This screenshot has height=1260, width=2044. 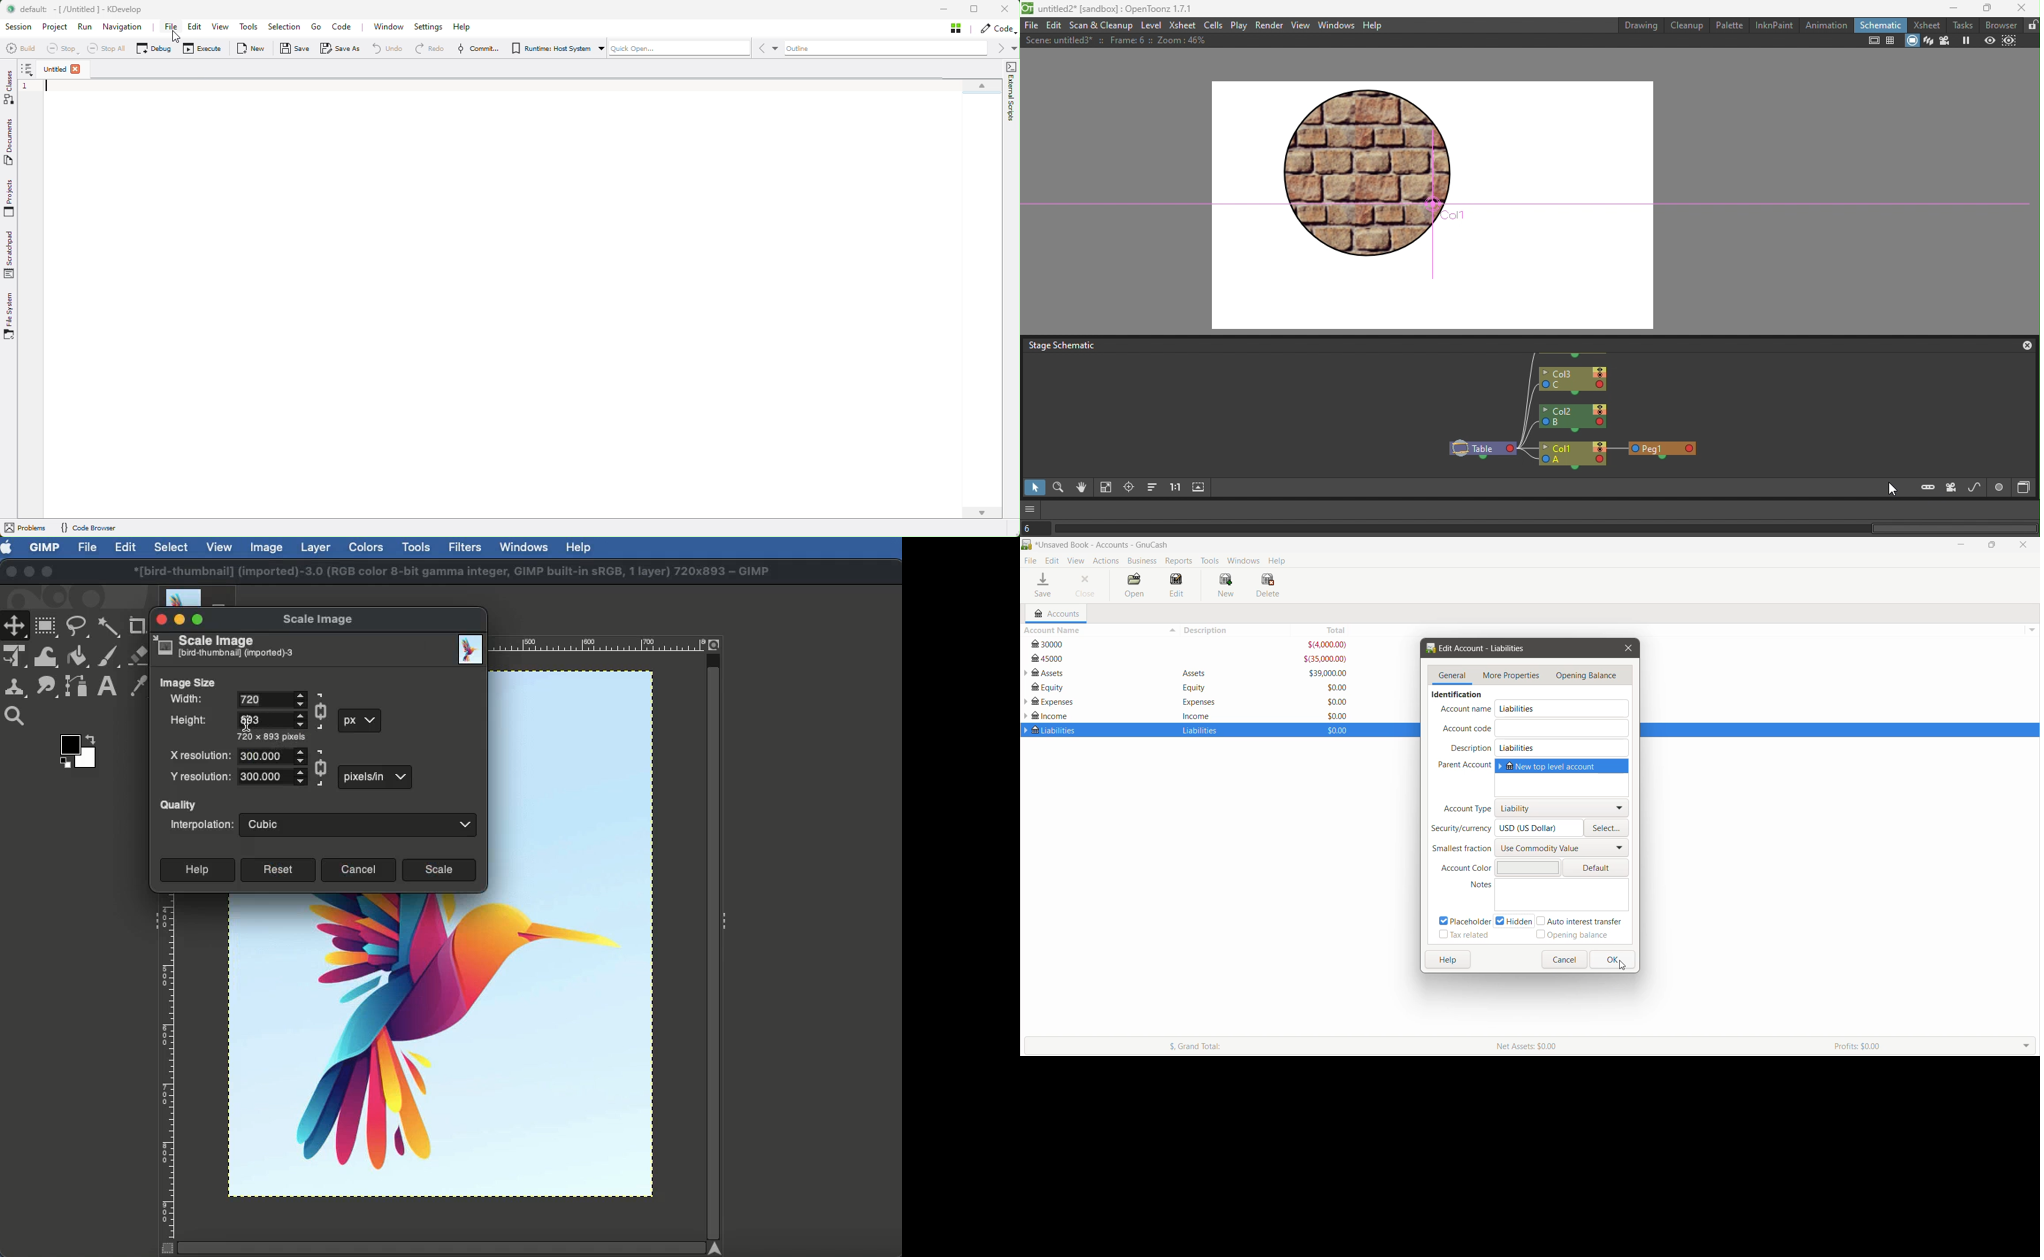 What do you see at coordinates (1053, 561) in the screenshot?
I see `Edit` at bounding box center [1053, 561].